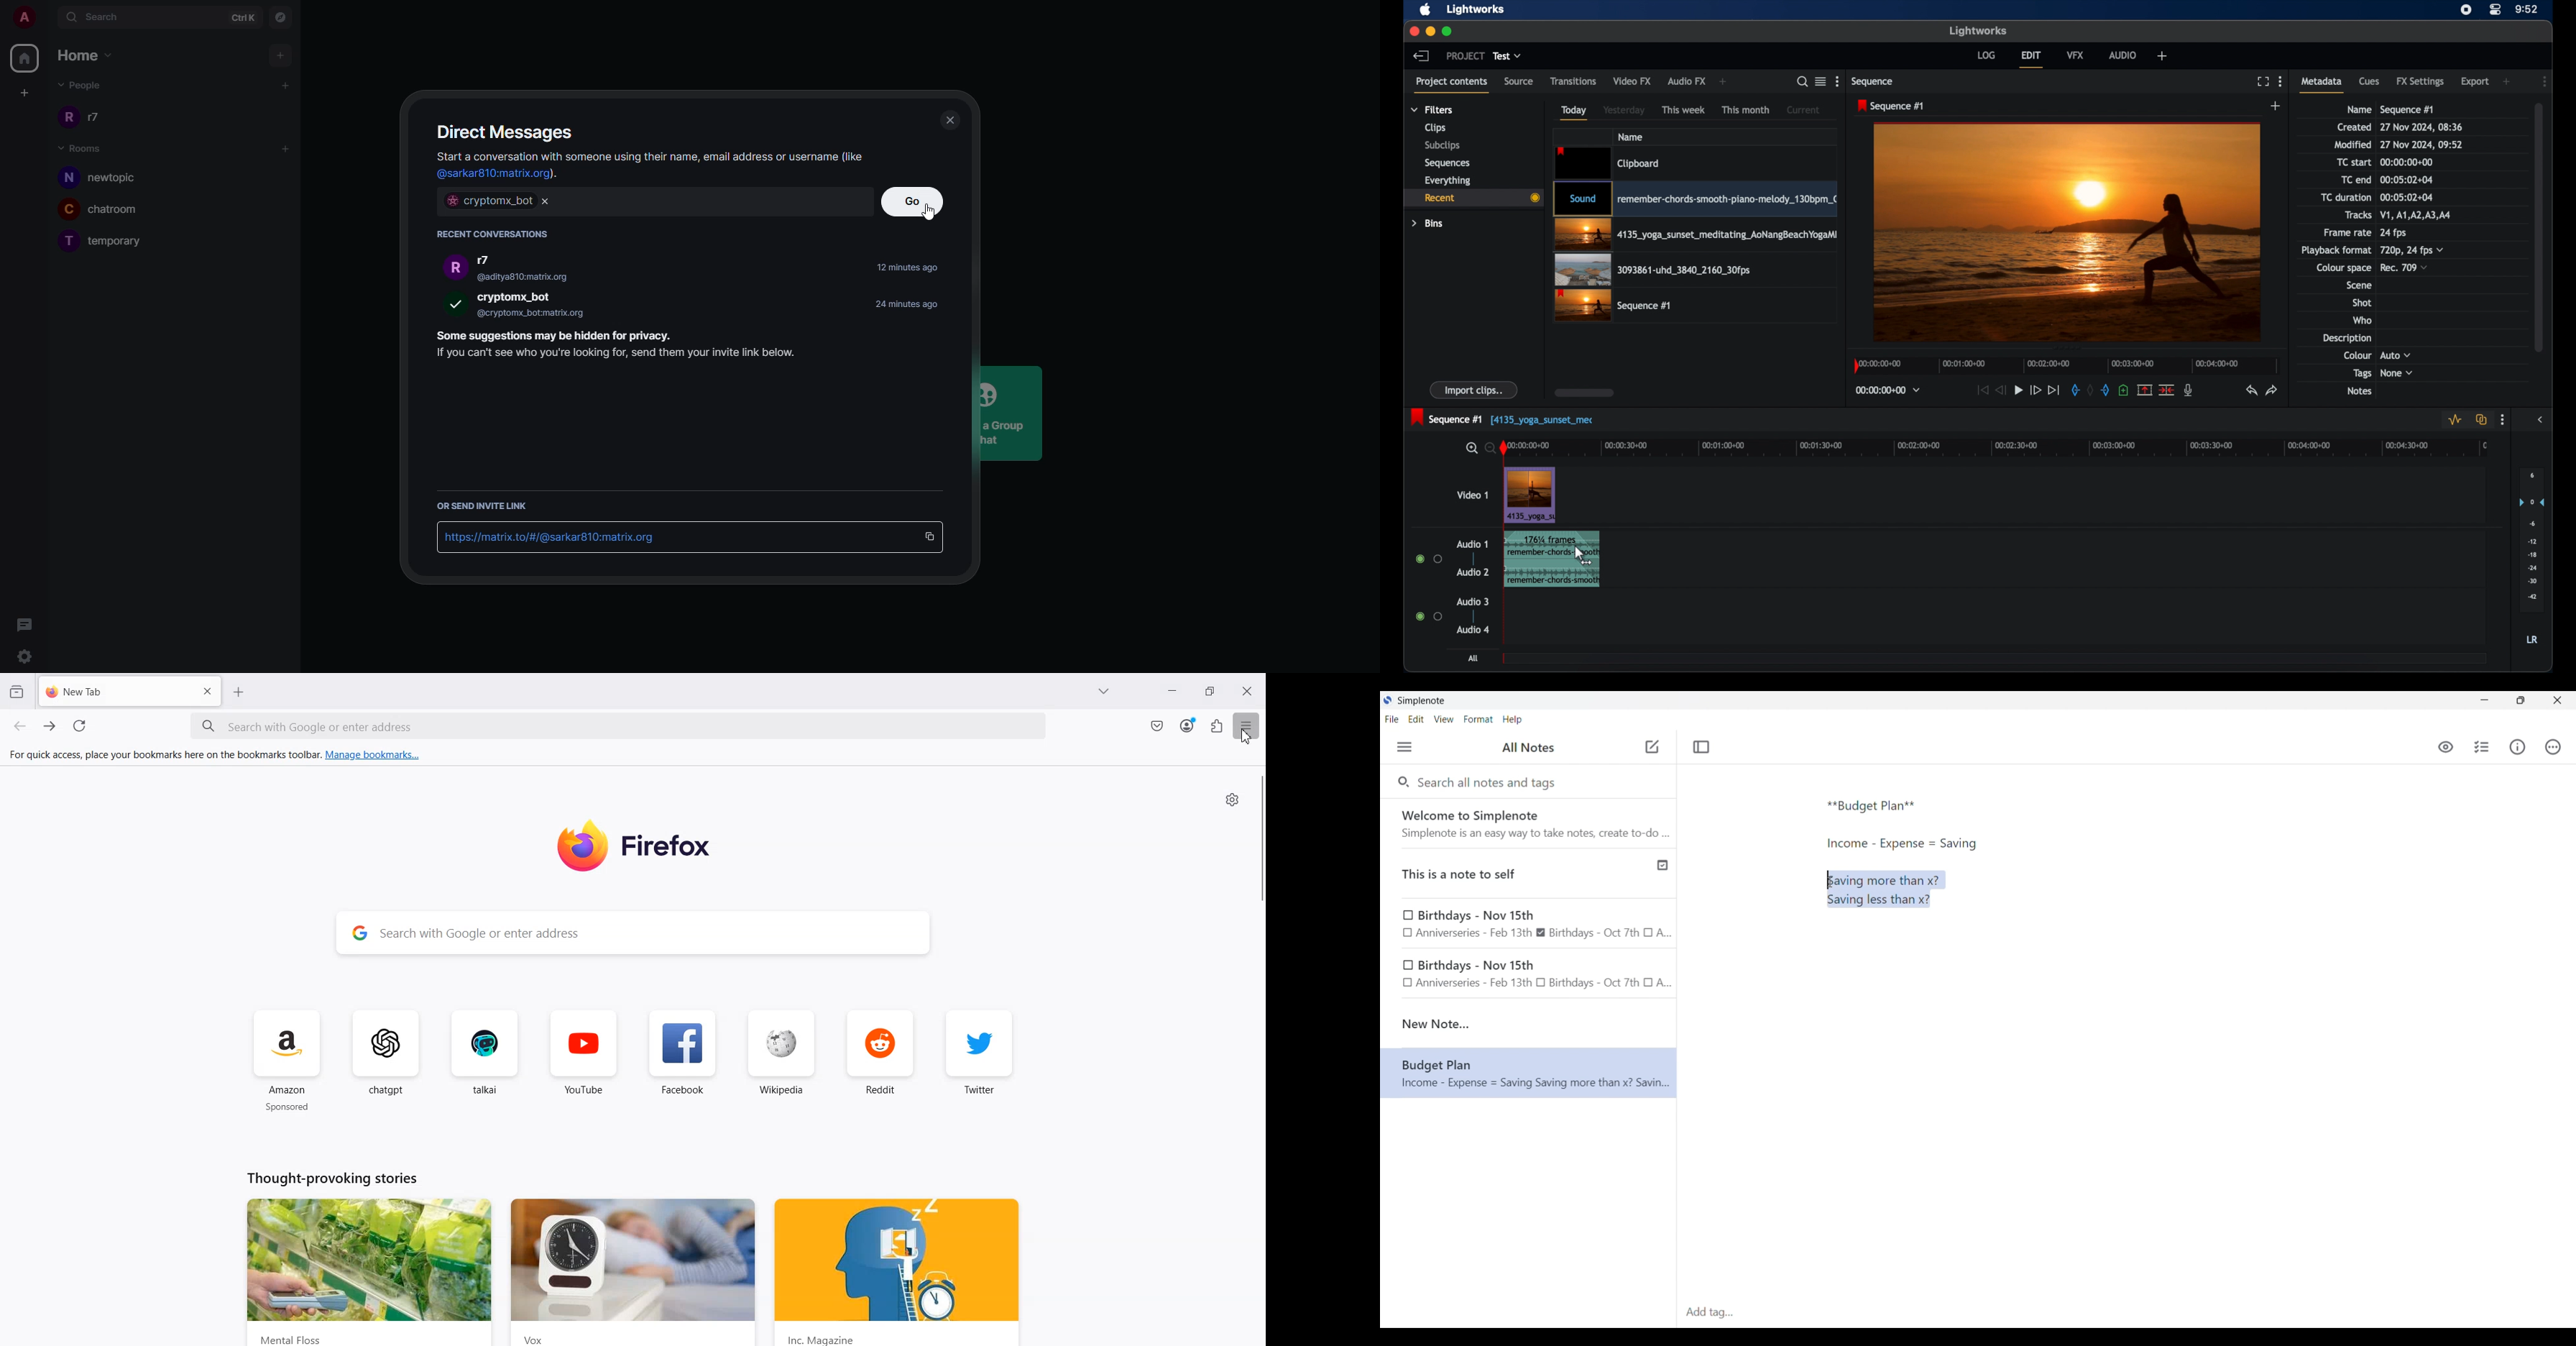 The width and height of the screenshot is (2576, 1372). Describe the element at coordinates (2422, 145) in the screenshot. I see `modified` at that location.